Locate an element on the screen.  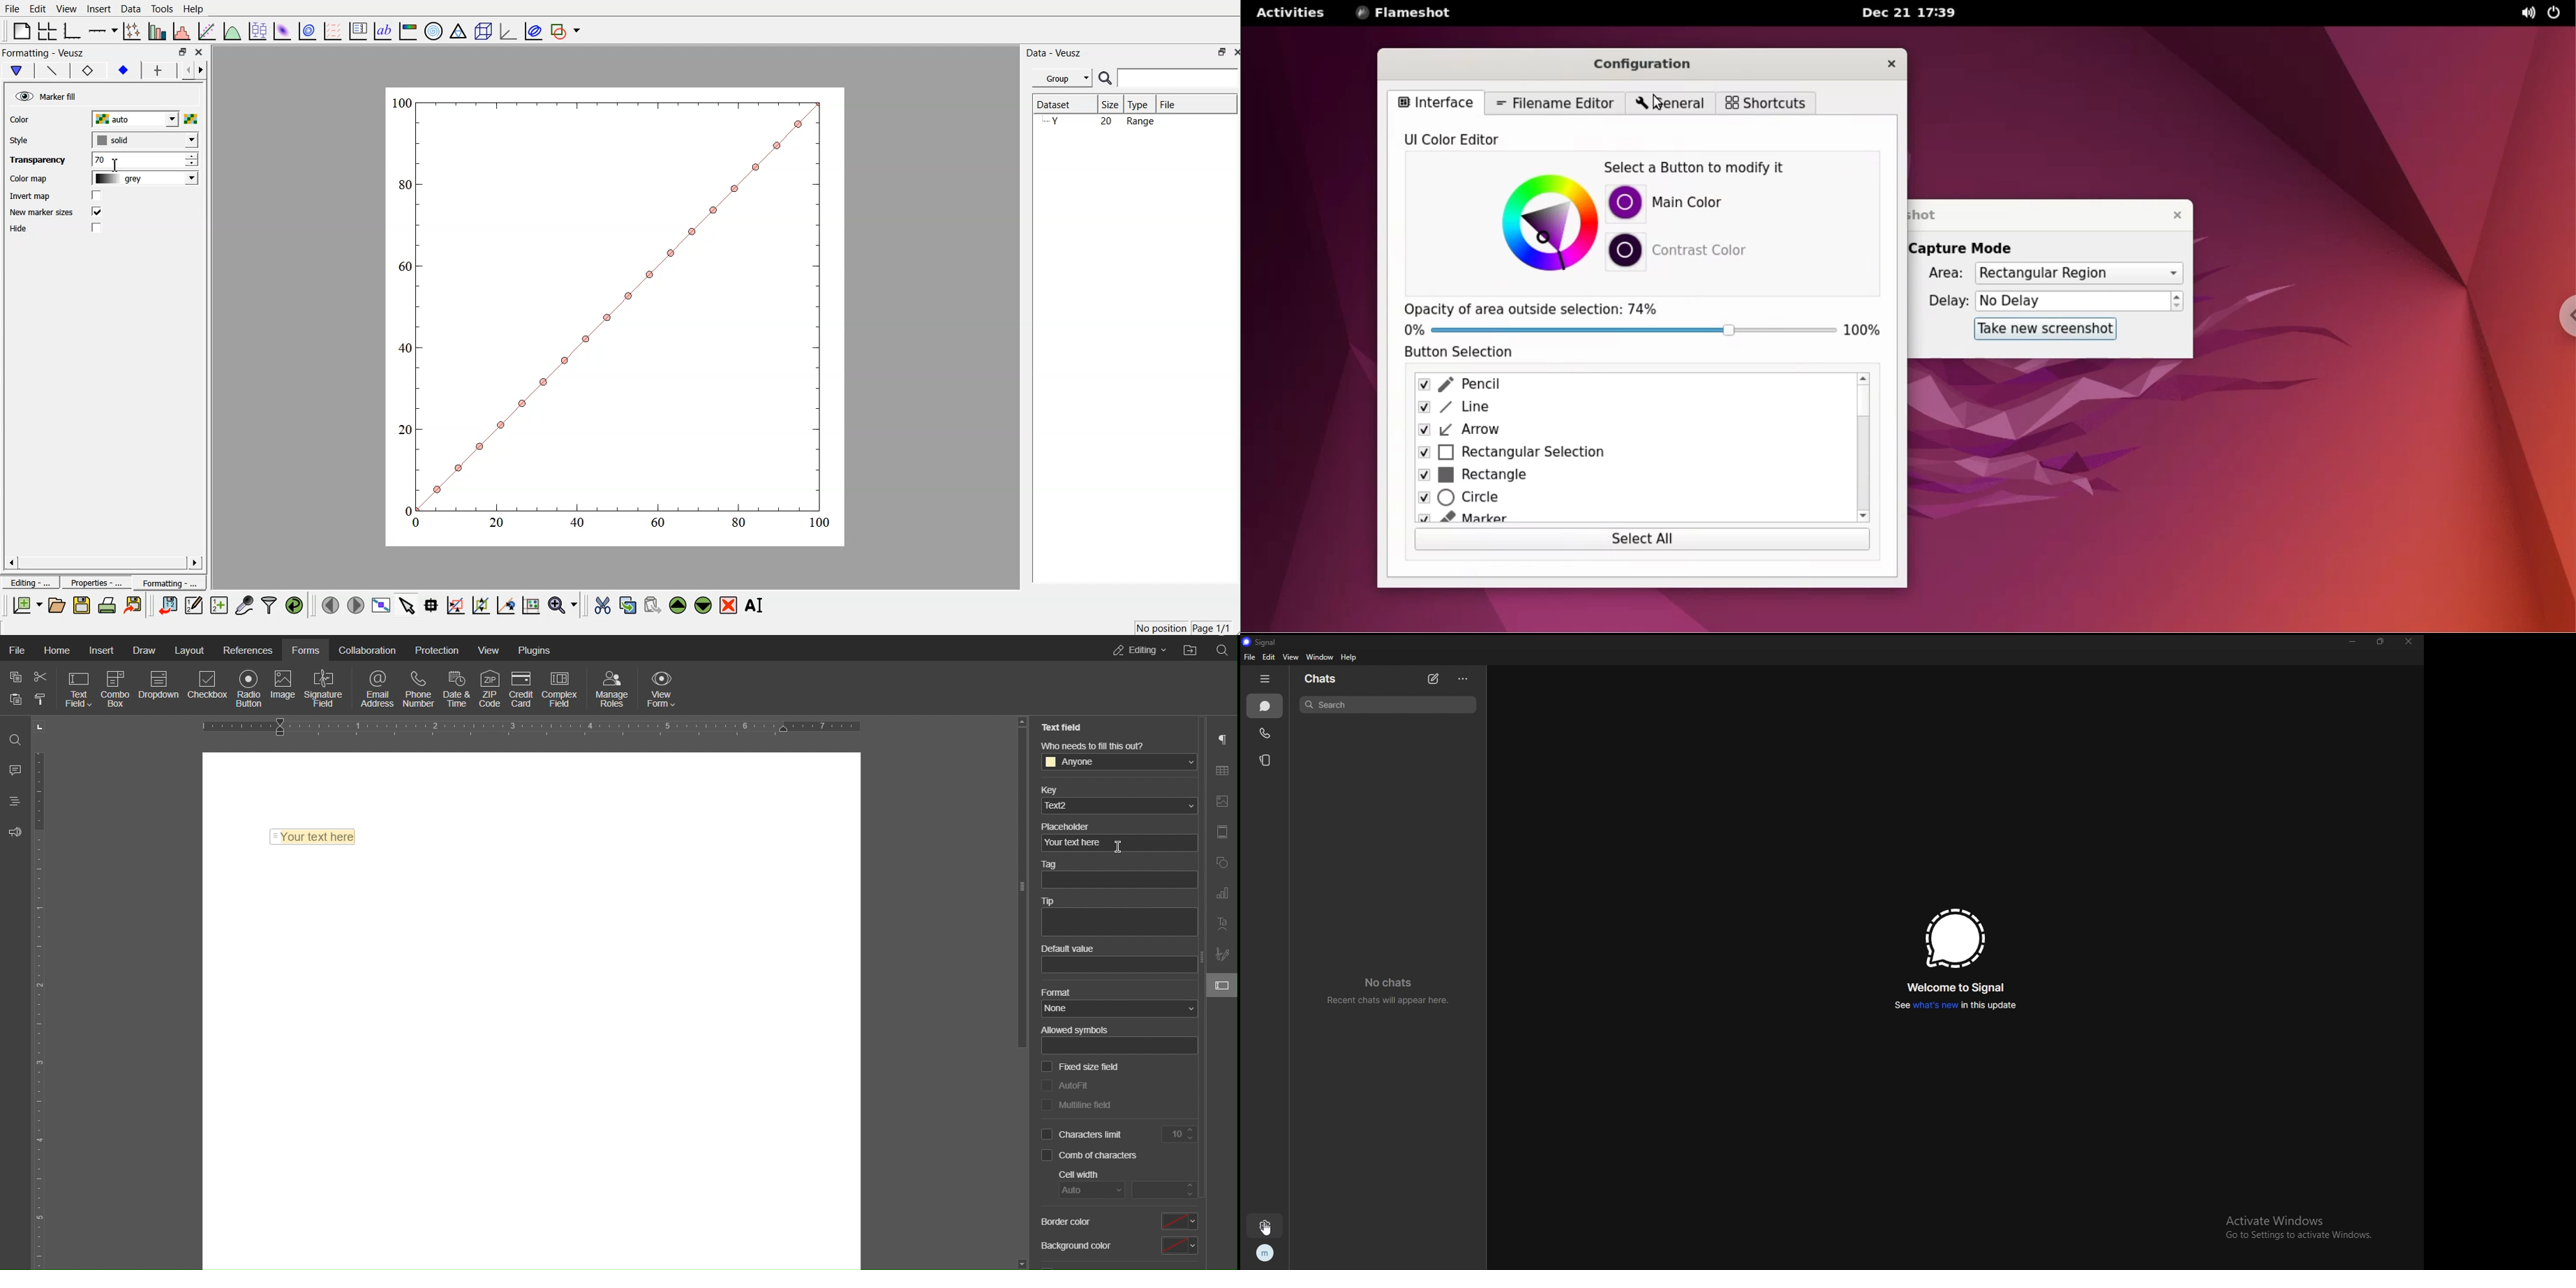
Graph Settings is located at coordinates (1222, 894).